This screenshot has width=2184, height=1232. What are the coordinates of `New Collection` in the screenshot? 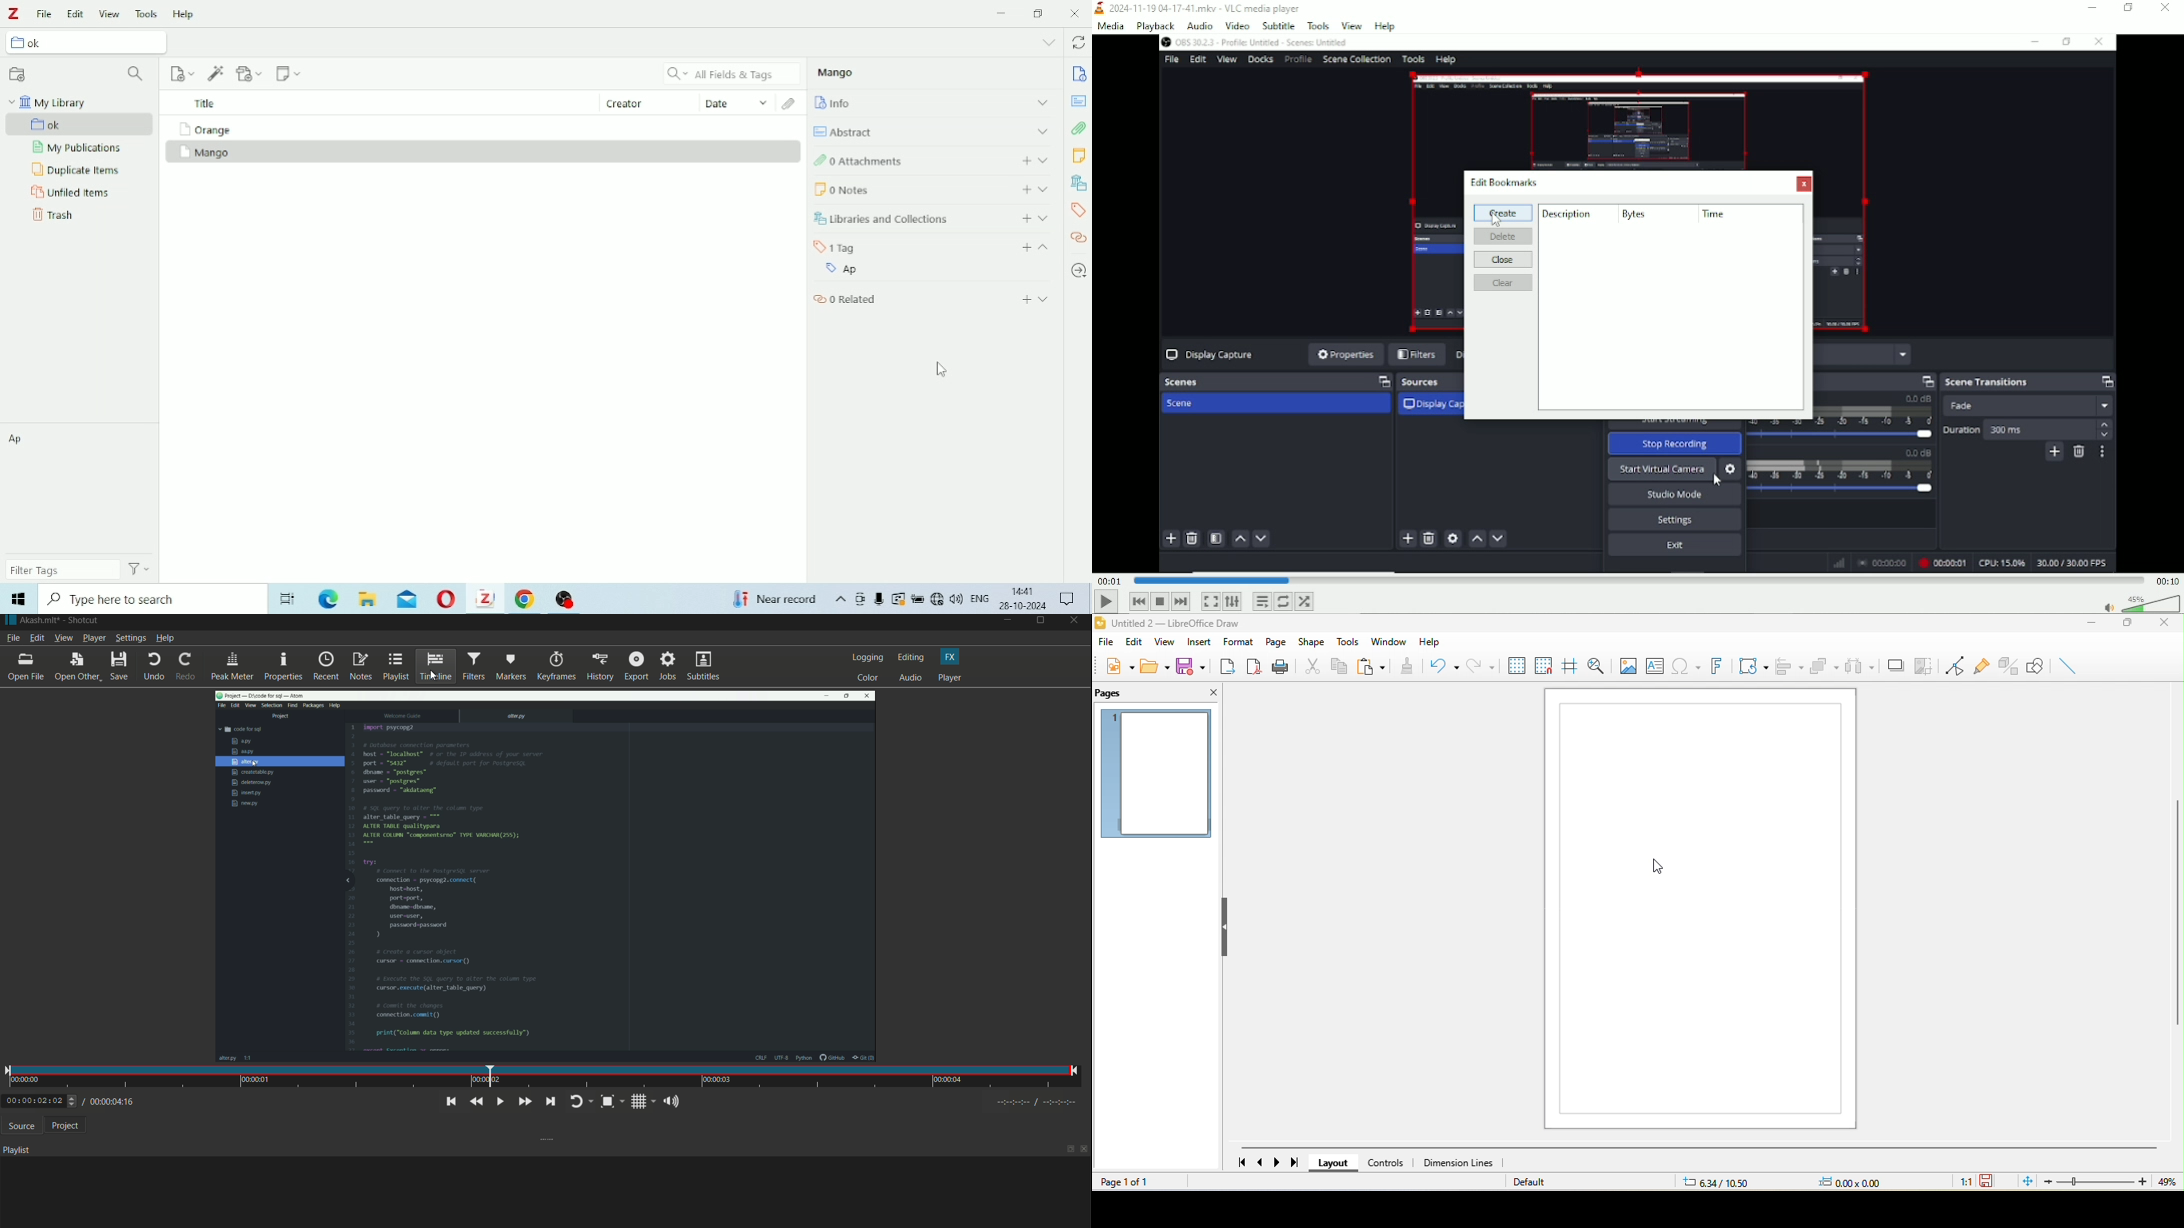 It's located at (17, 75).